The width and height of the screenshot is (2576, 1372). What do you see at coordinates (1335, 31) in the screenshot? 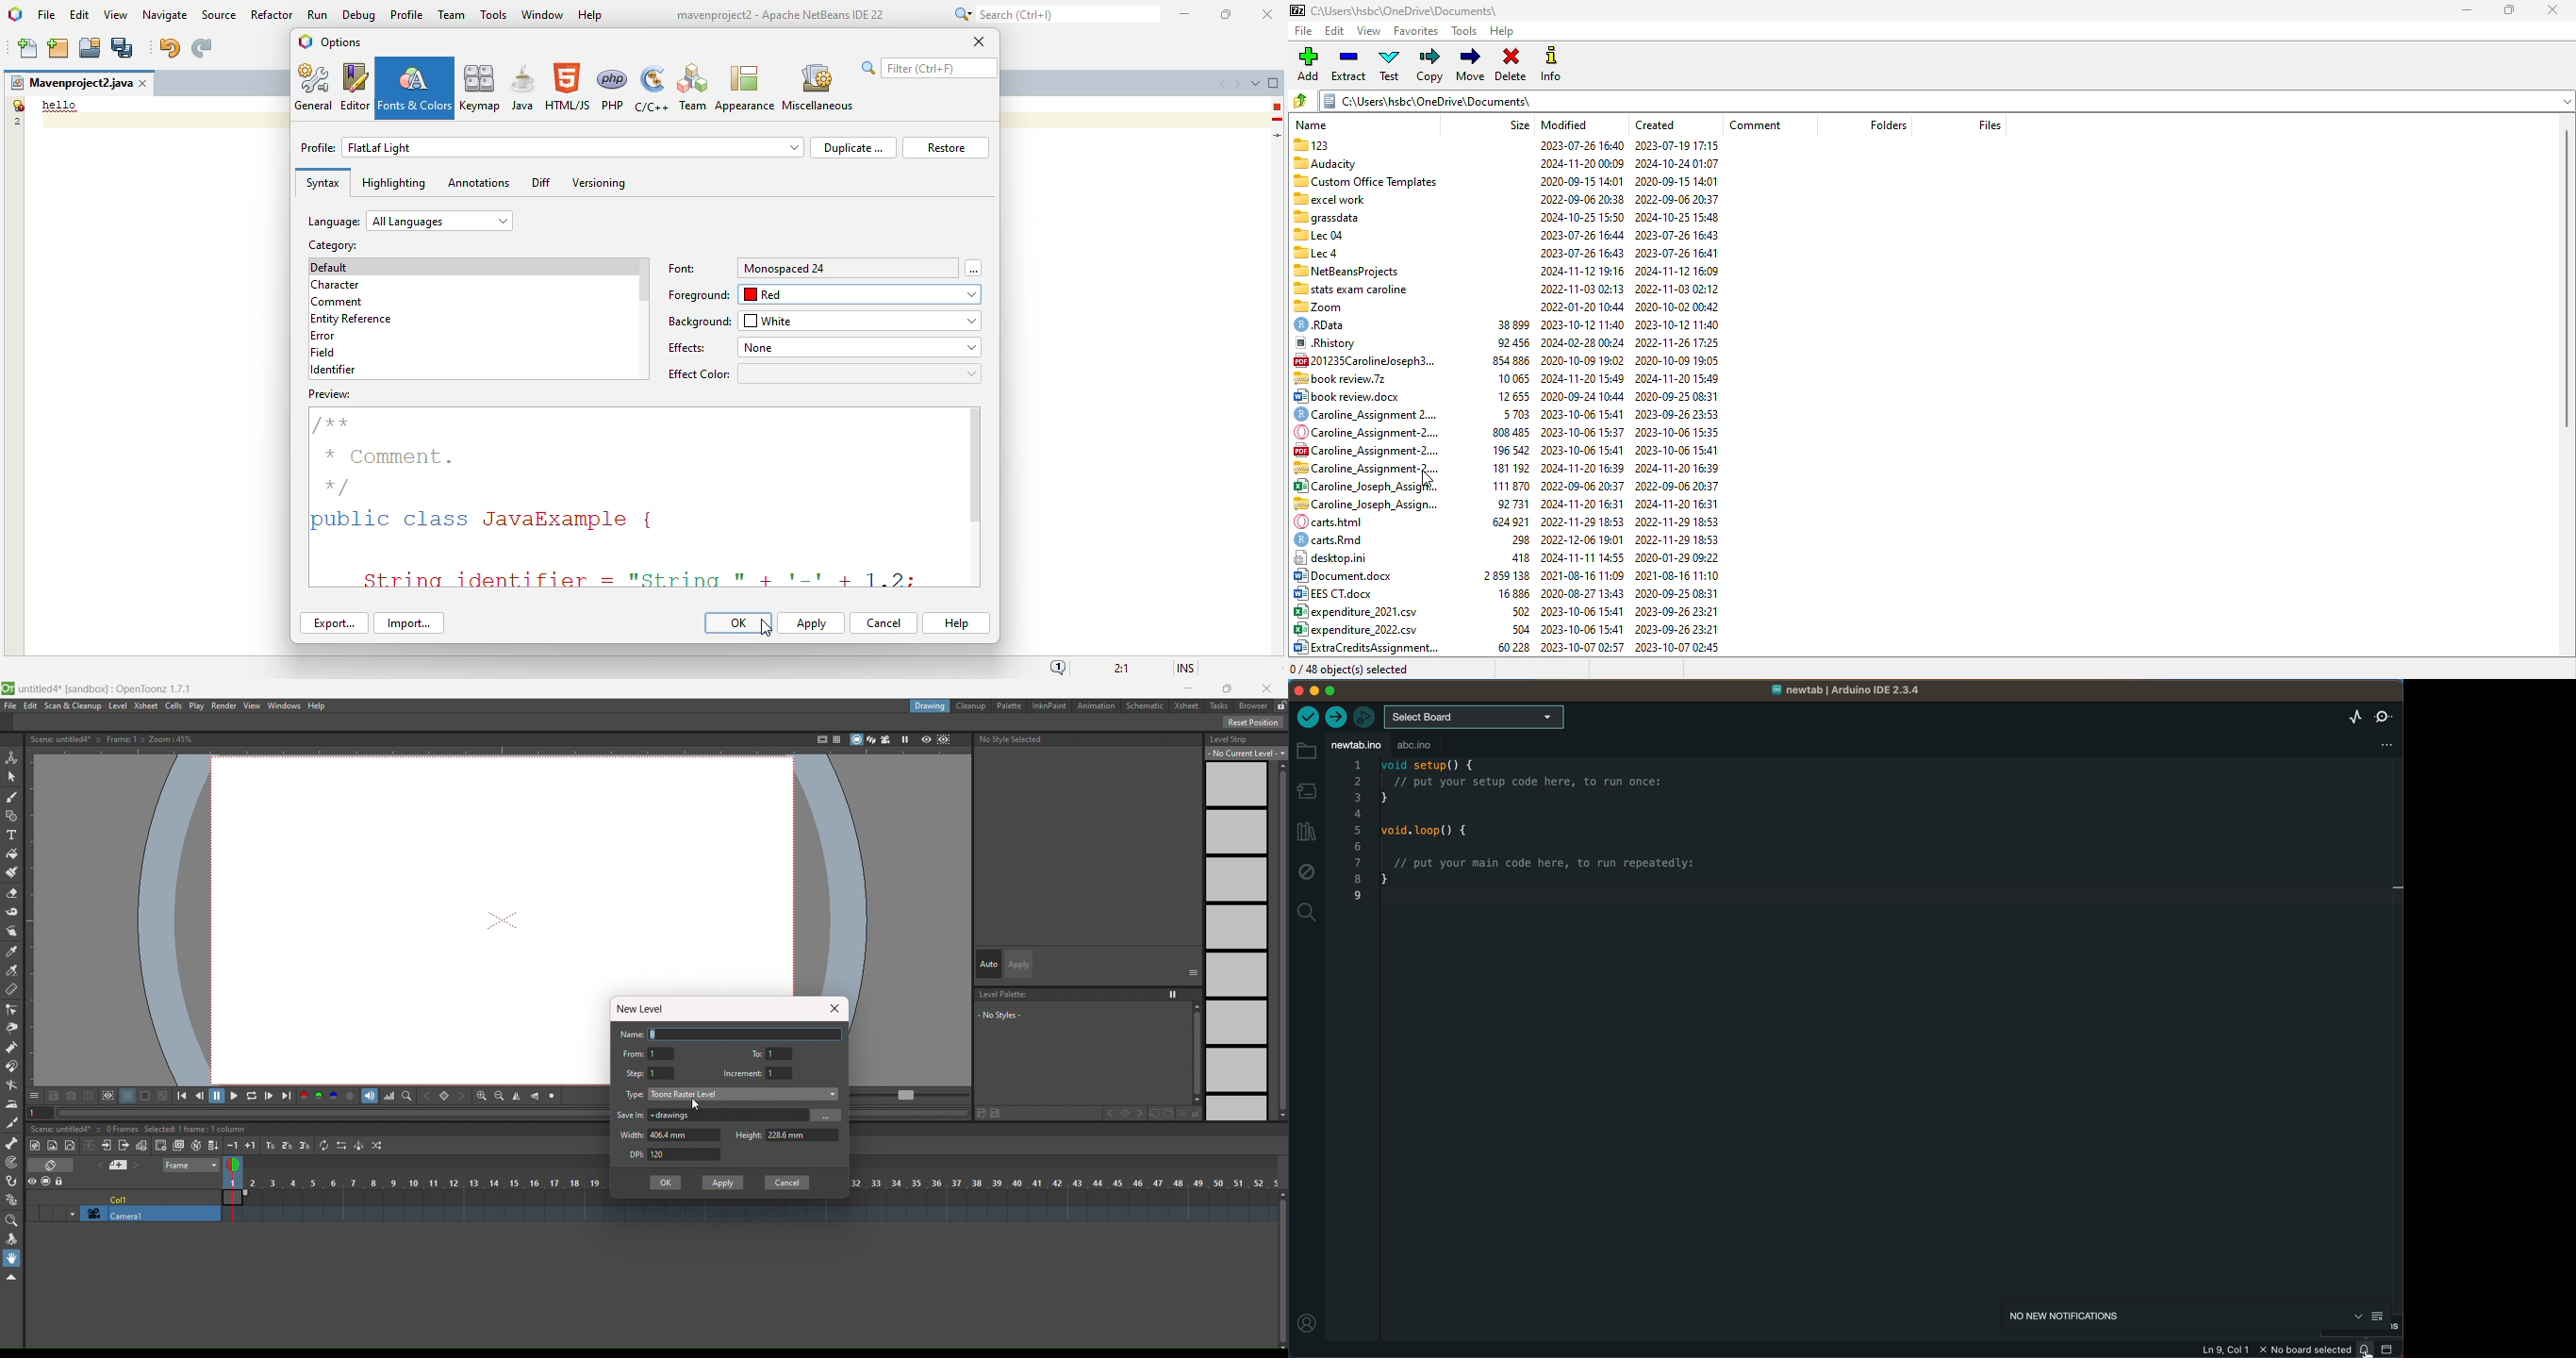
I see `edit` at bounding box center [1335, 31].